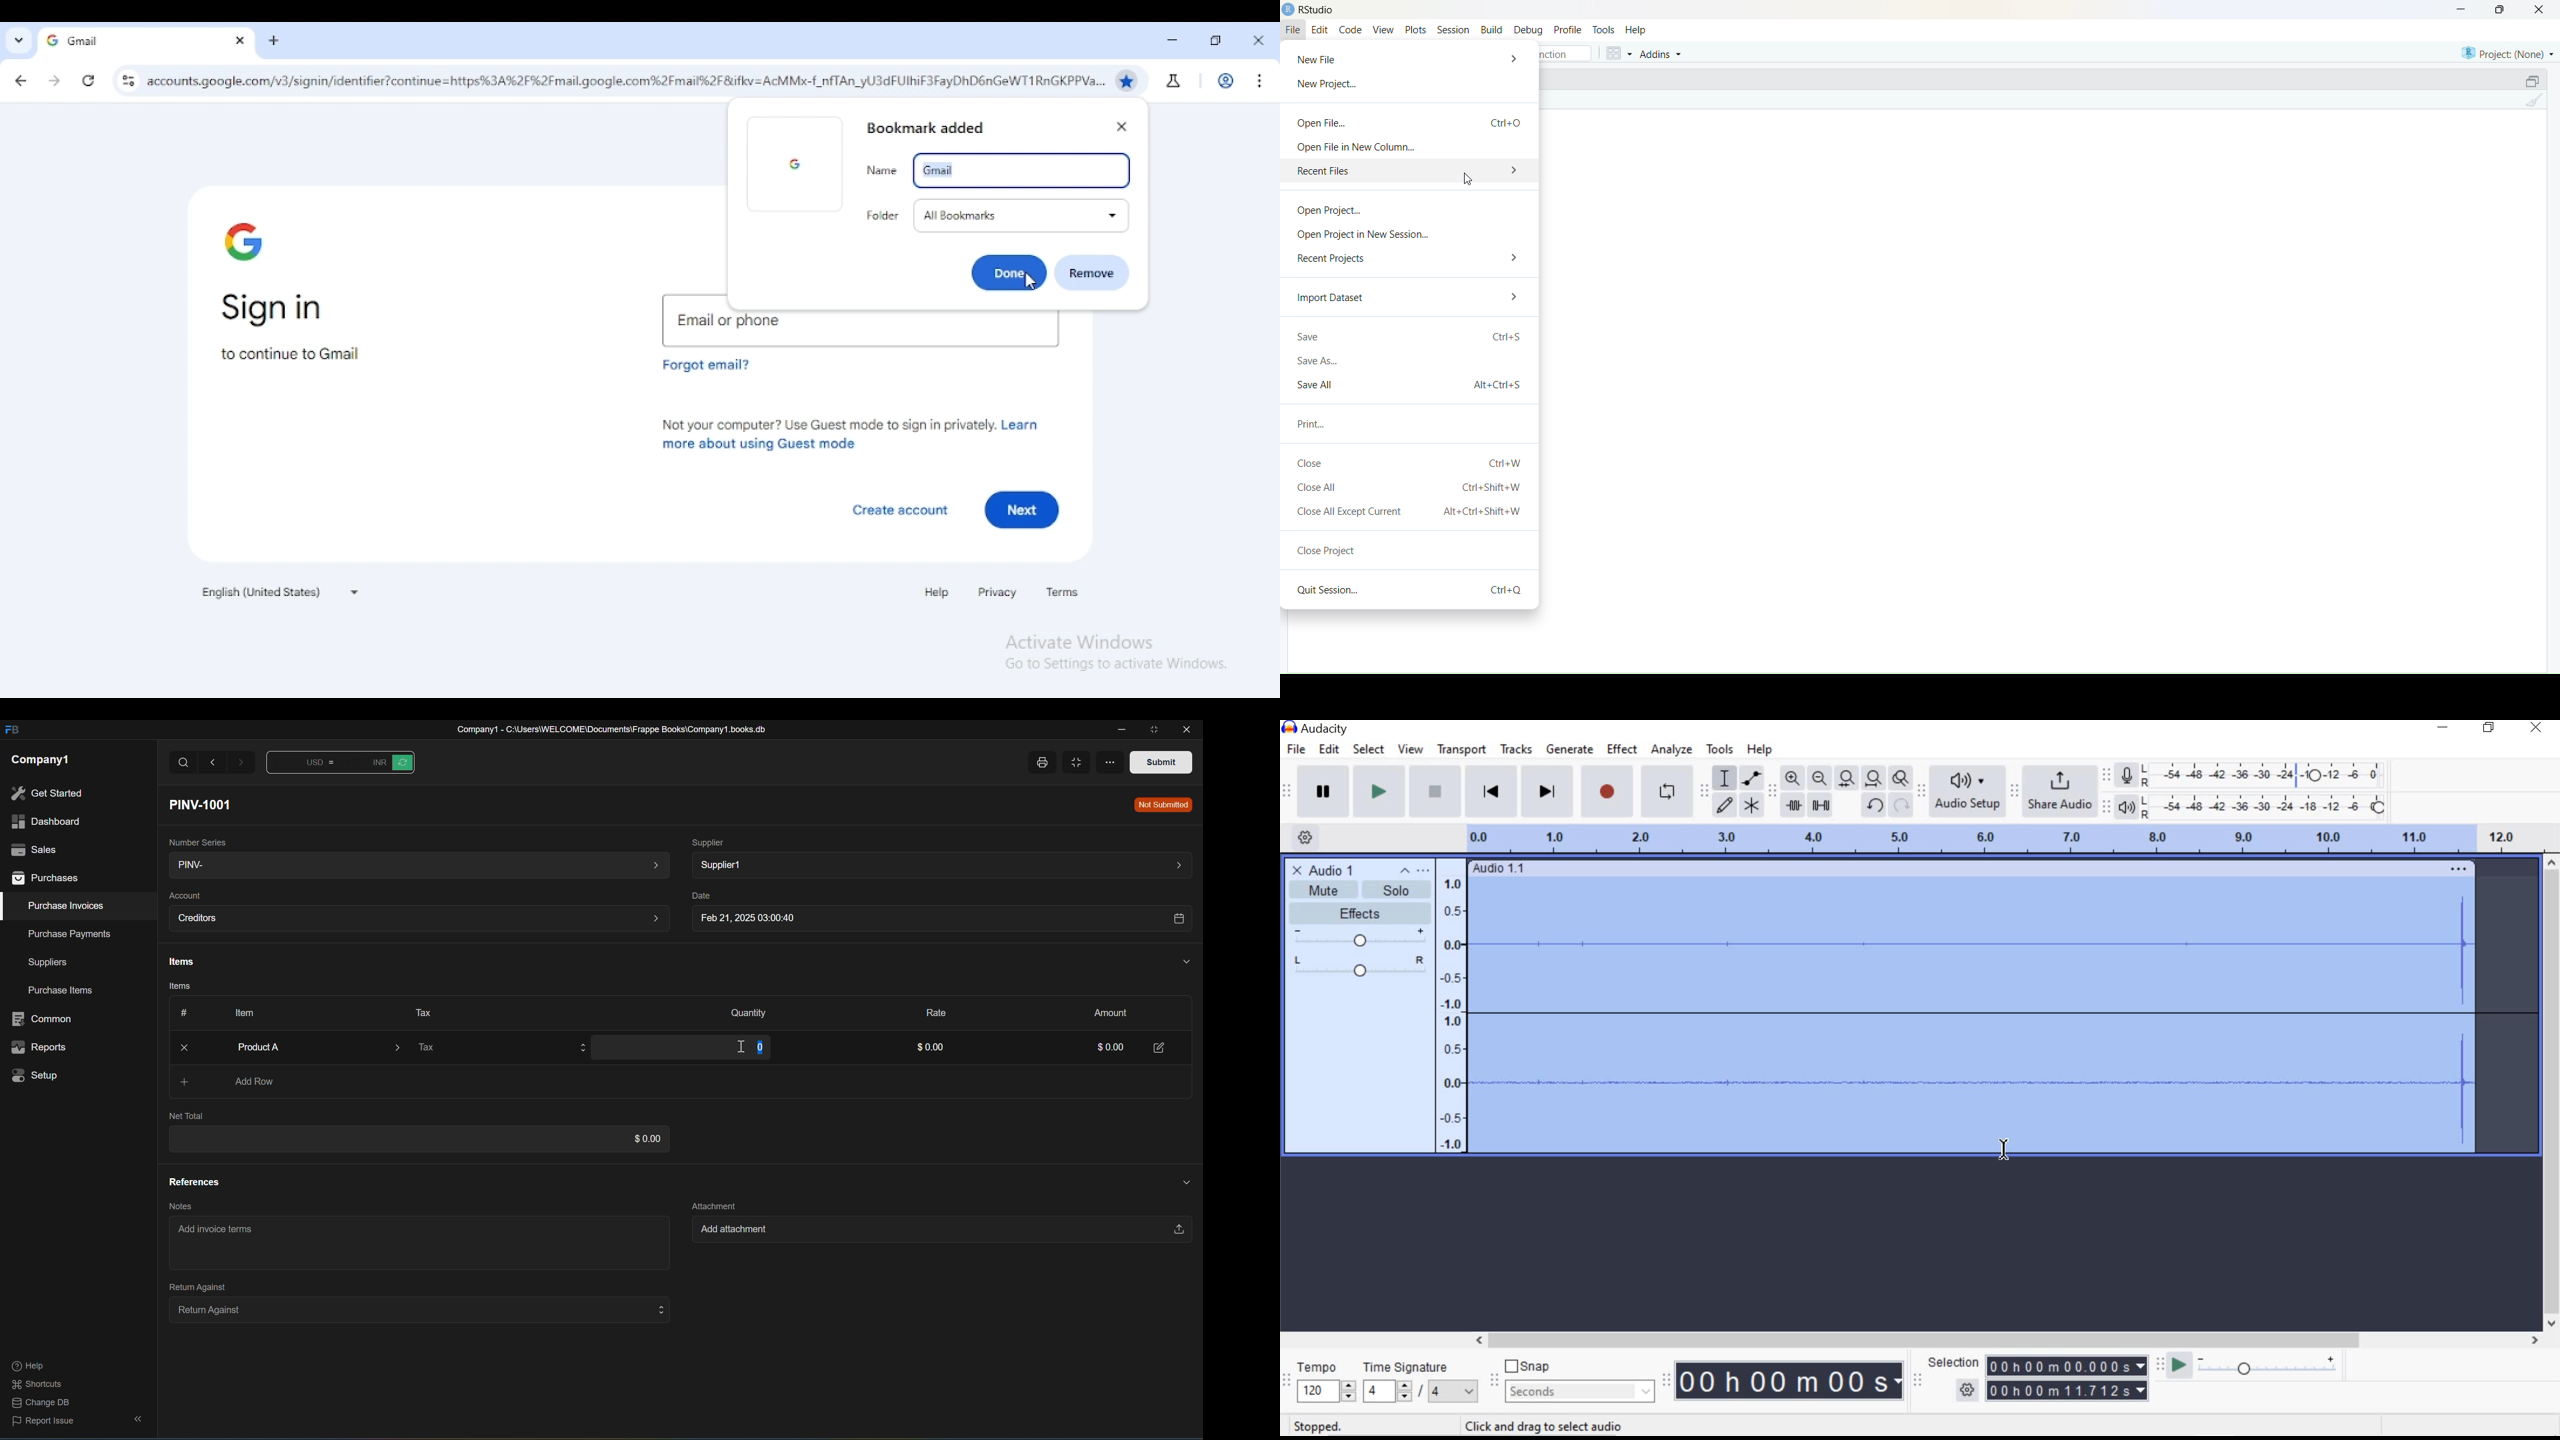 Image resolution: width=2576 pixels, height=1456 pixels. What do you see at coordinates (63, 991) in the screenshot?
I see `purchase items` at bounding box center [63, 991].